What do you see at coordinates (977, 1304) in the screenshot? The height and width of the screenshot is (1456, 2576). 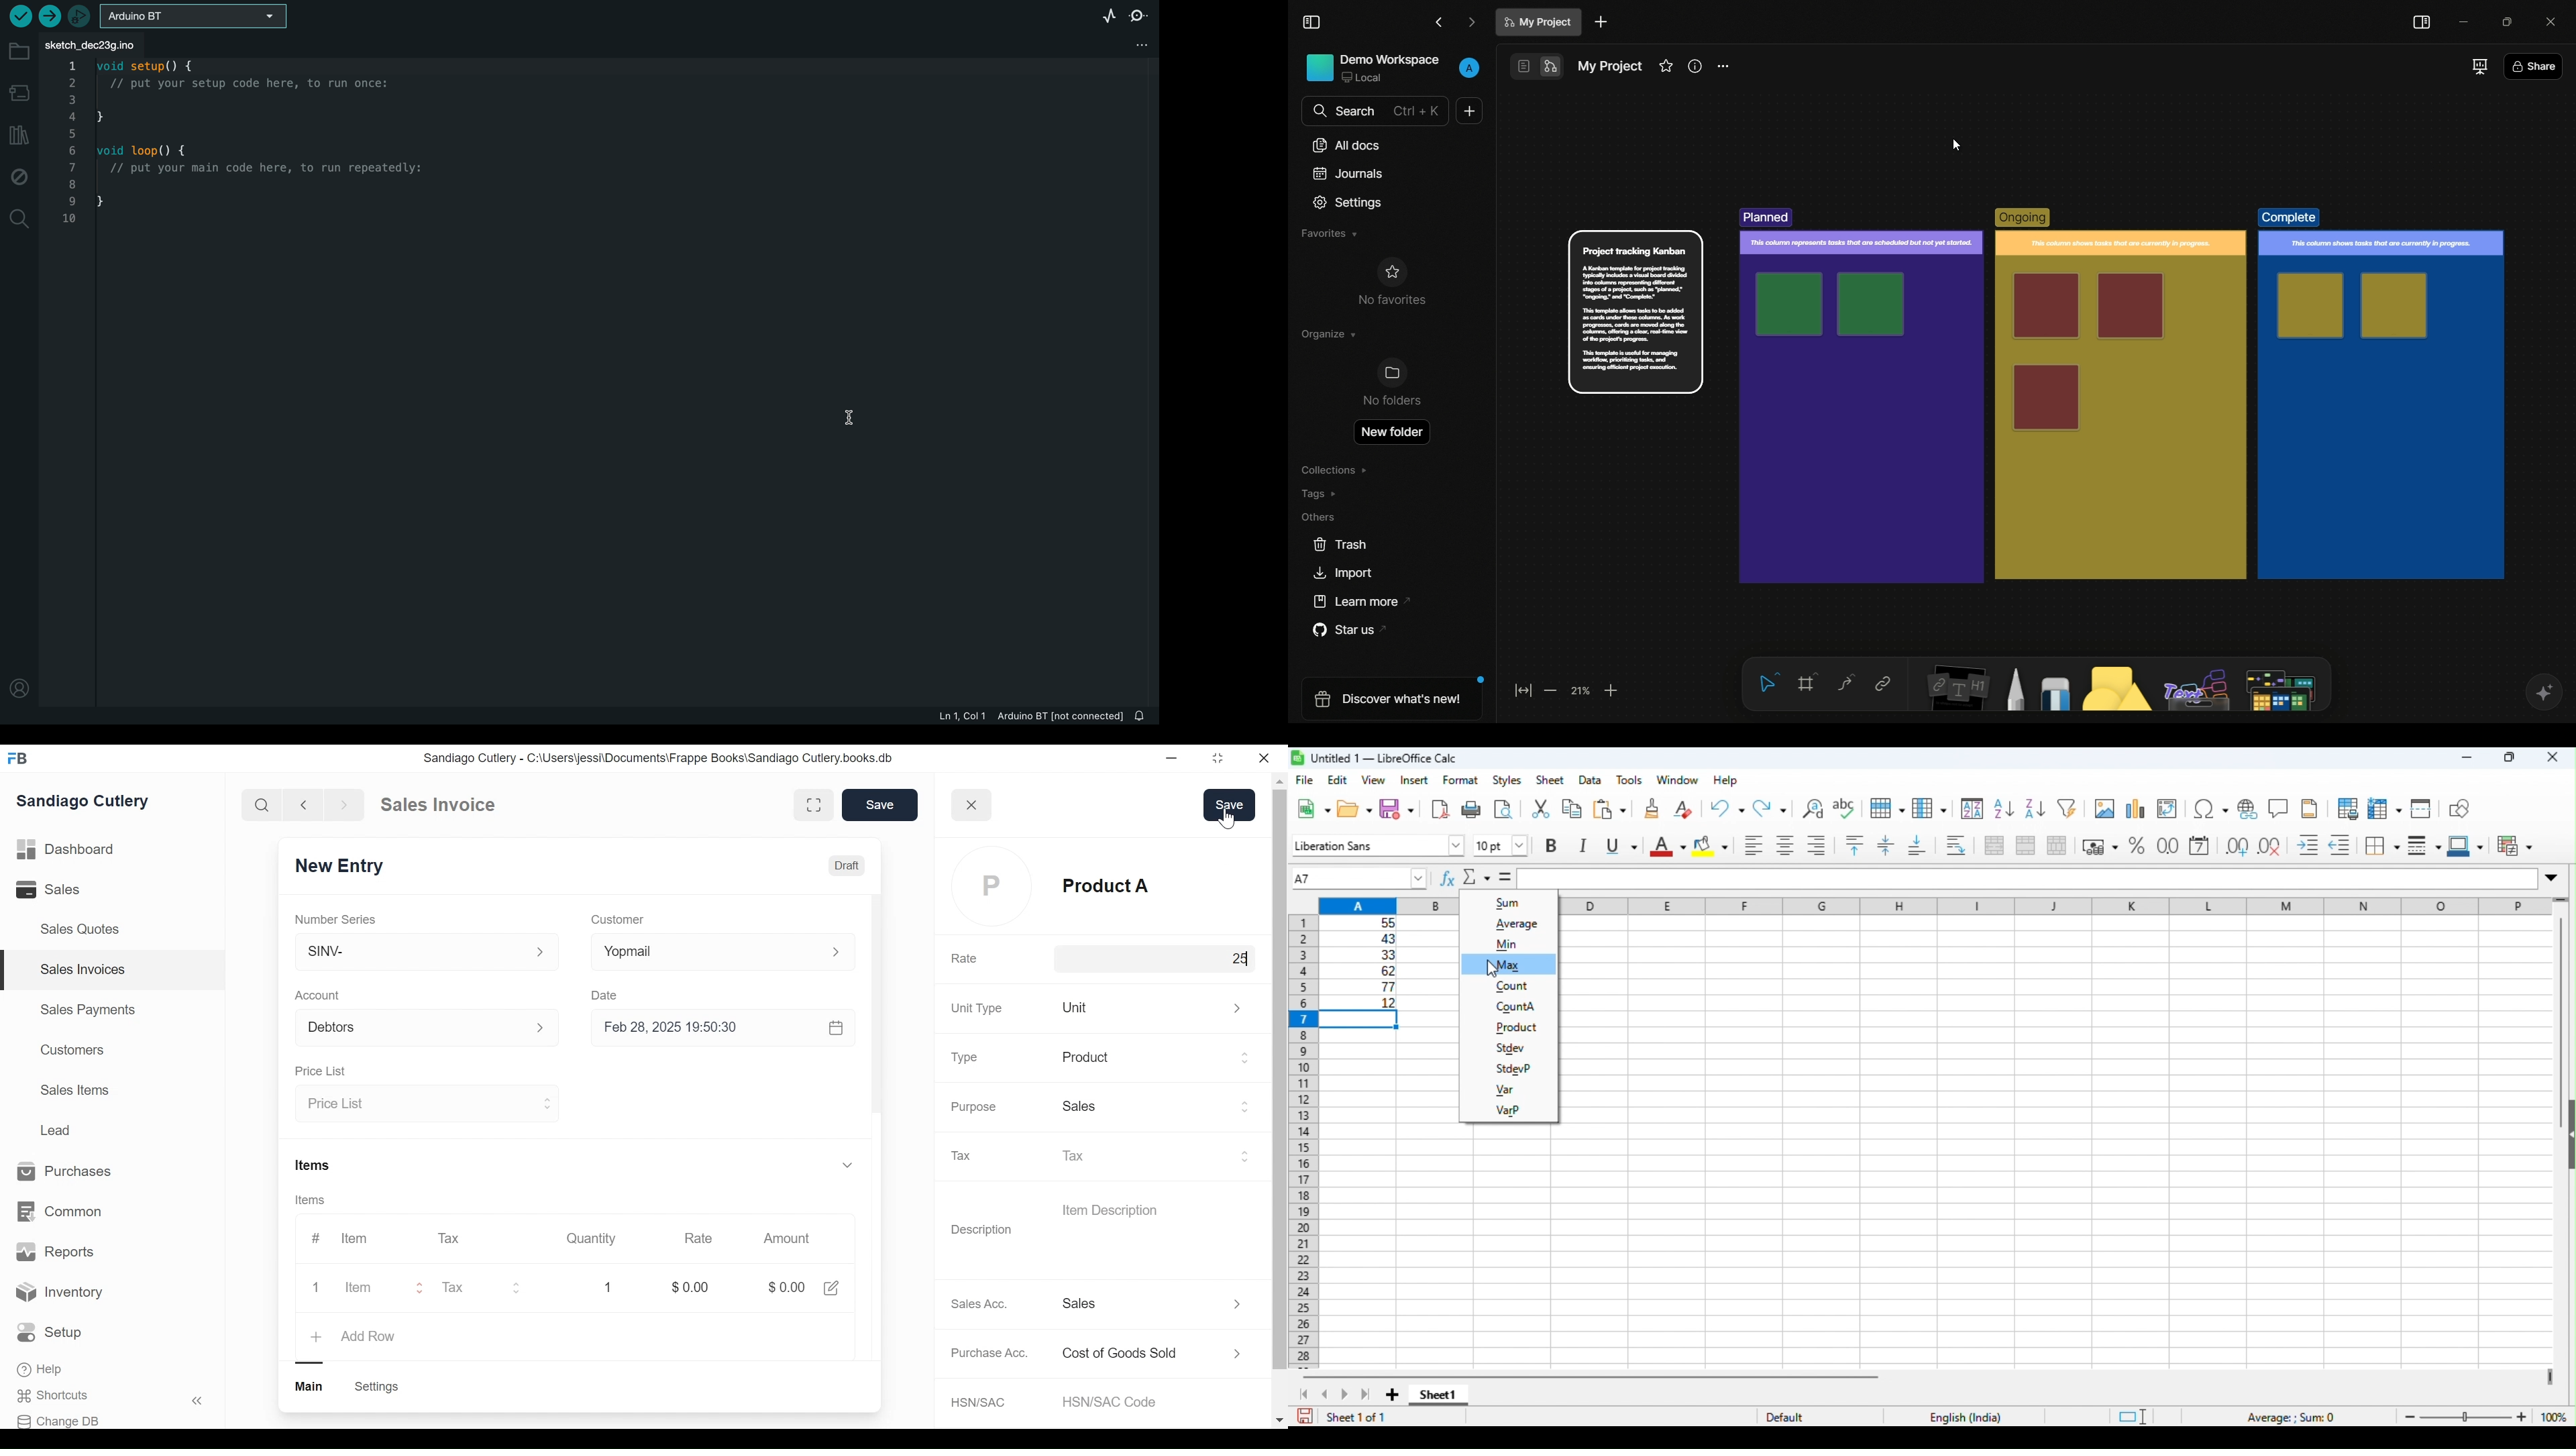 I see `Sales Acc.` at bounding box center [977, 1304].